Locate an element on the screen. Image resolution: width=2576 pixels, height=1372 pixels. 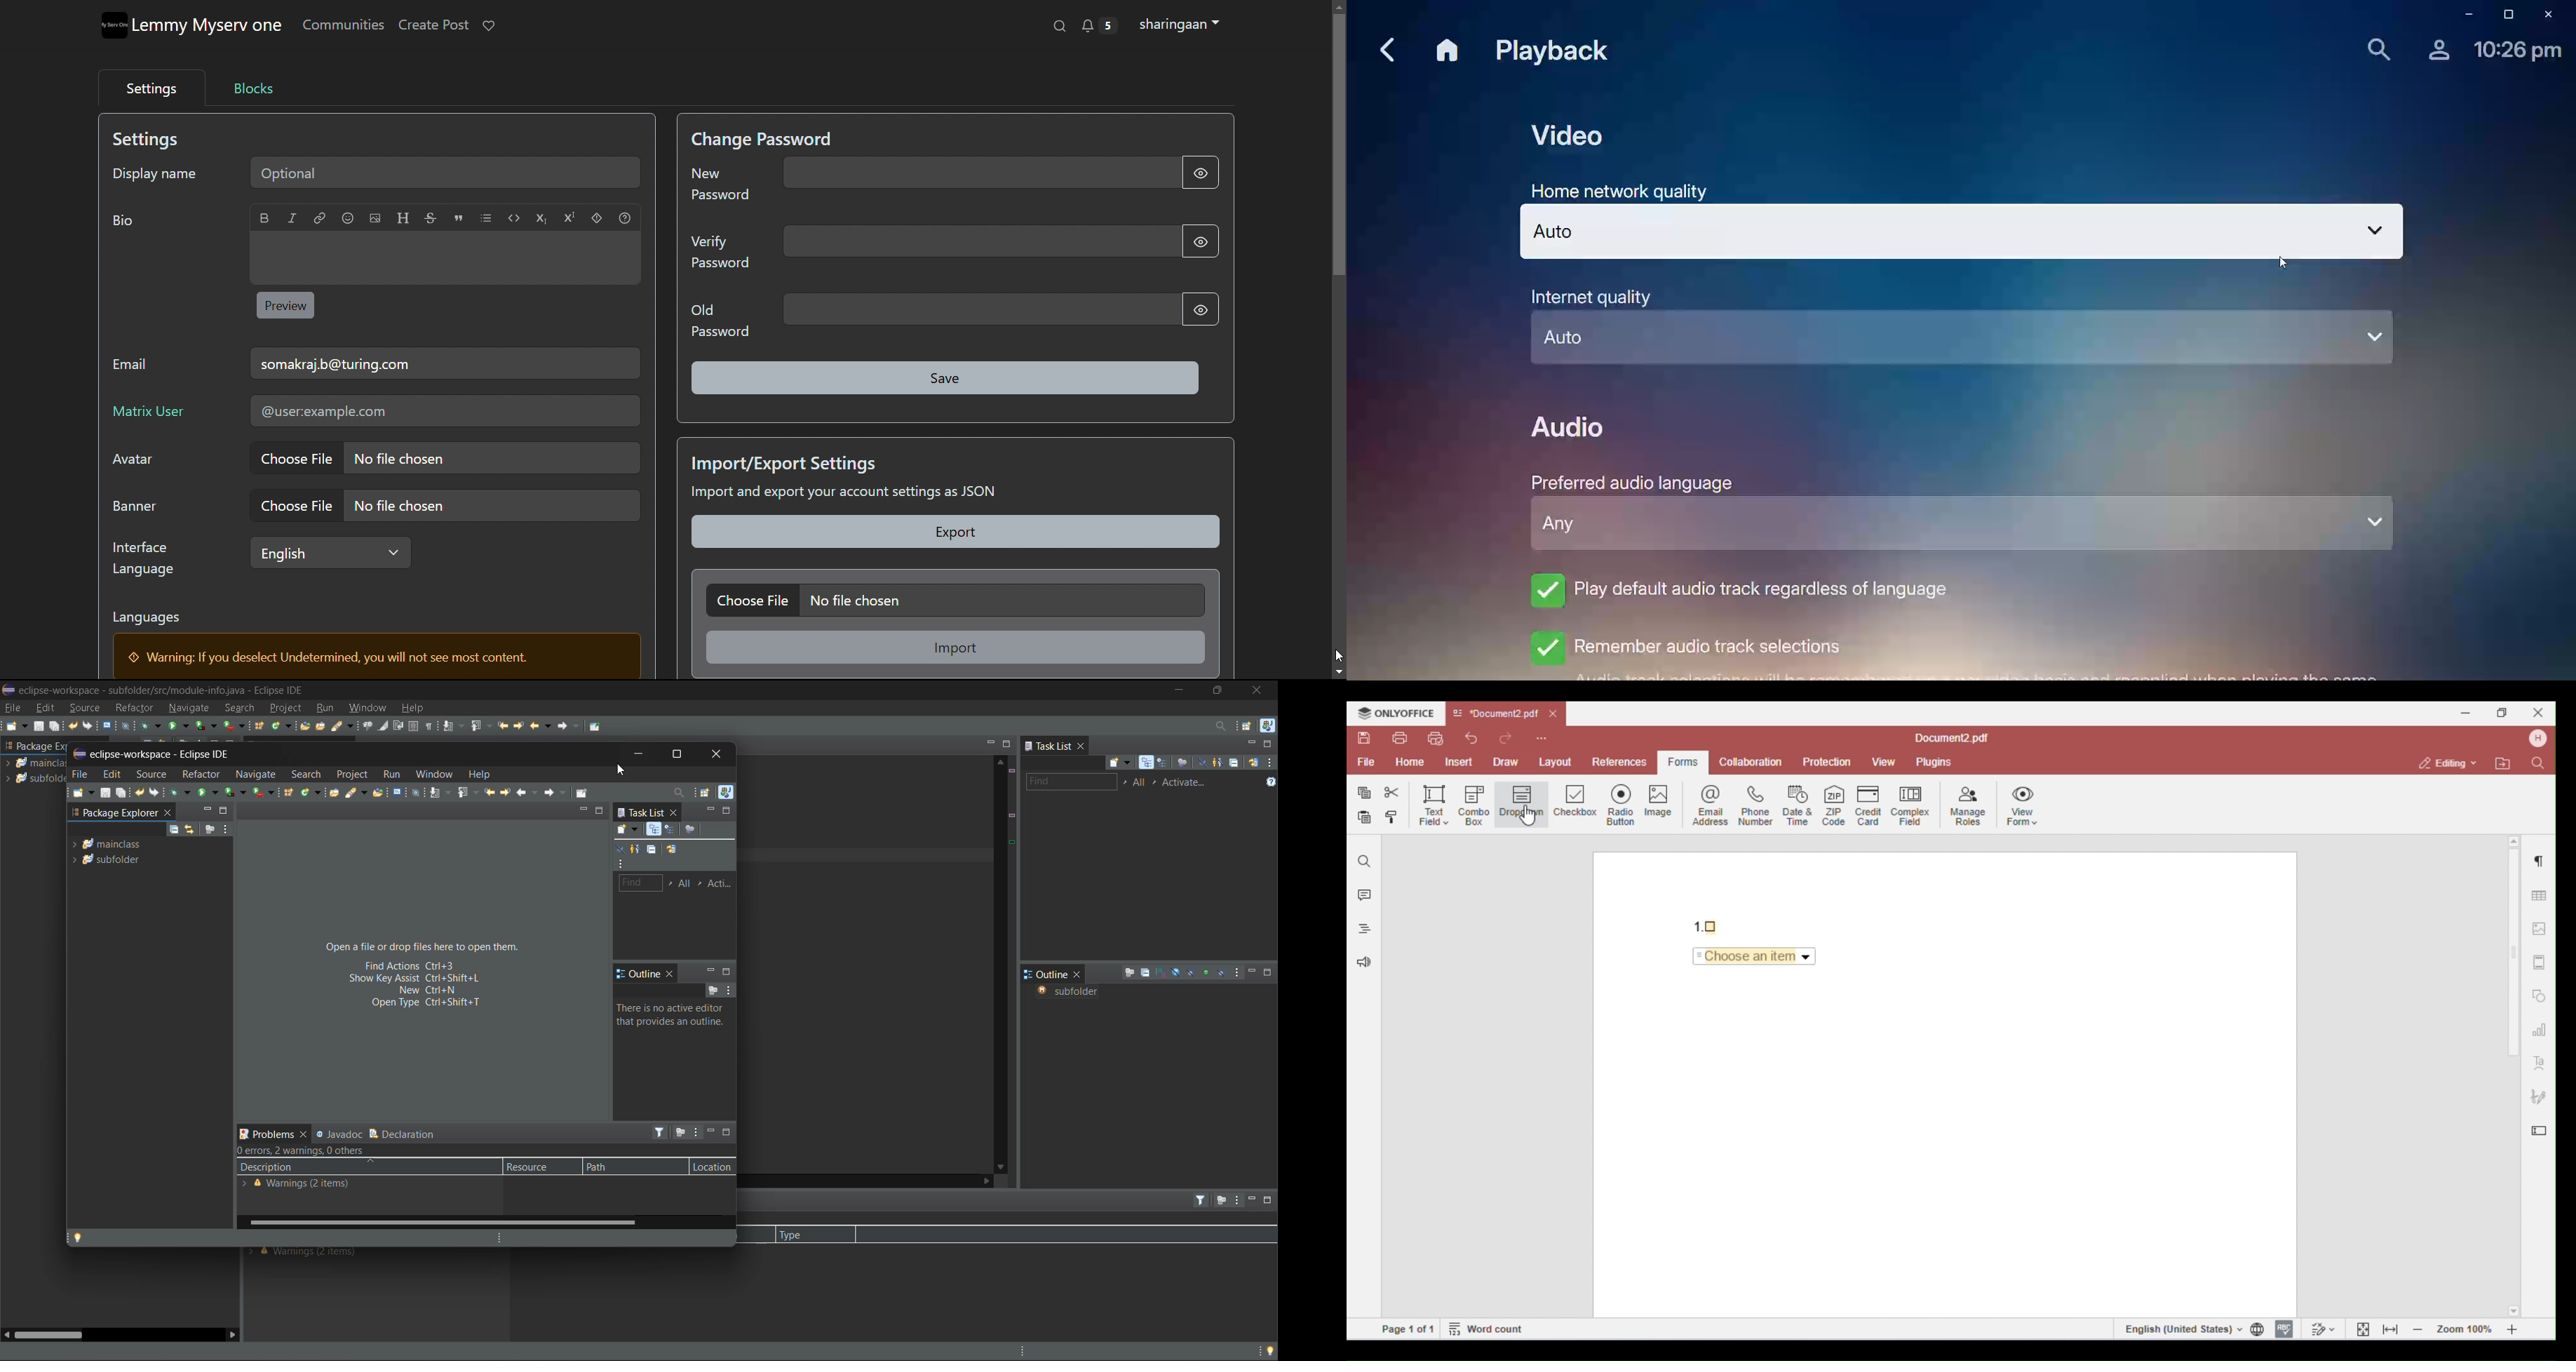
maximize is located at coordinates (1009, 745).